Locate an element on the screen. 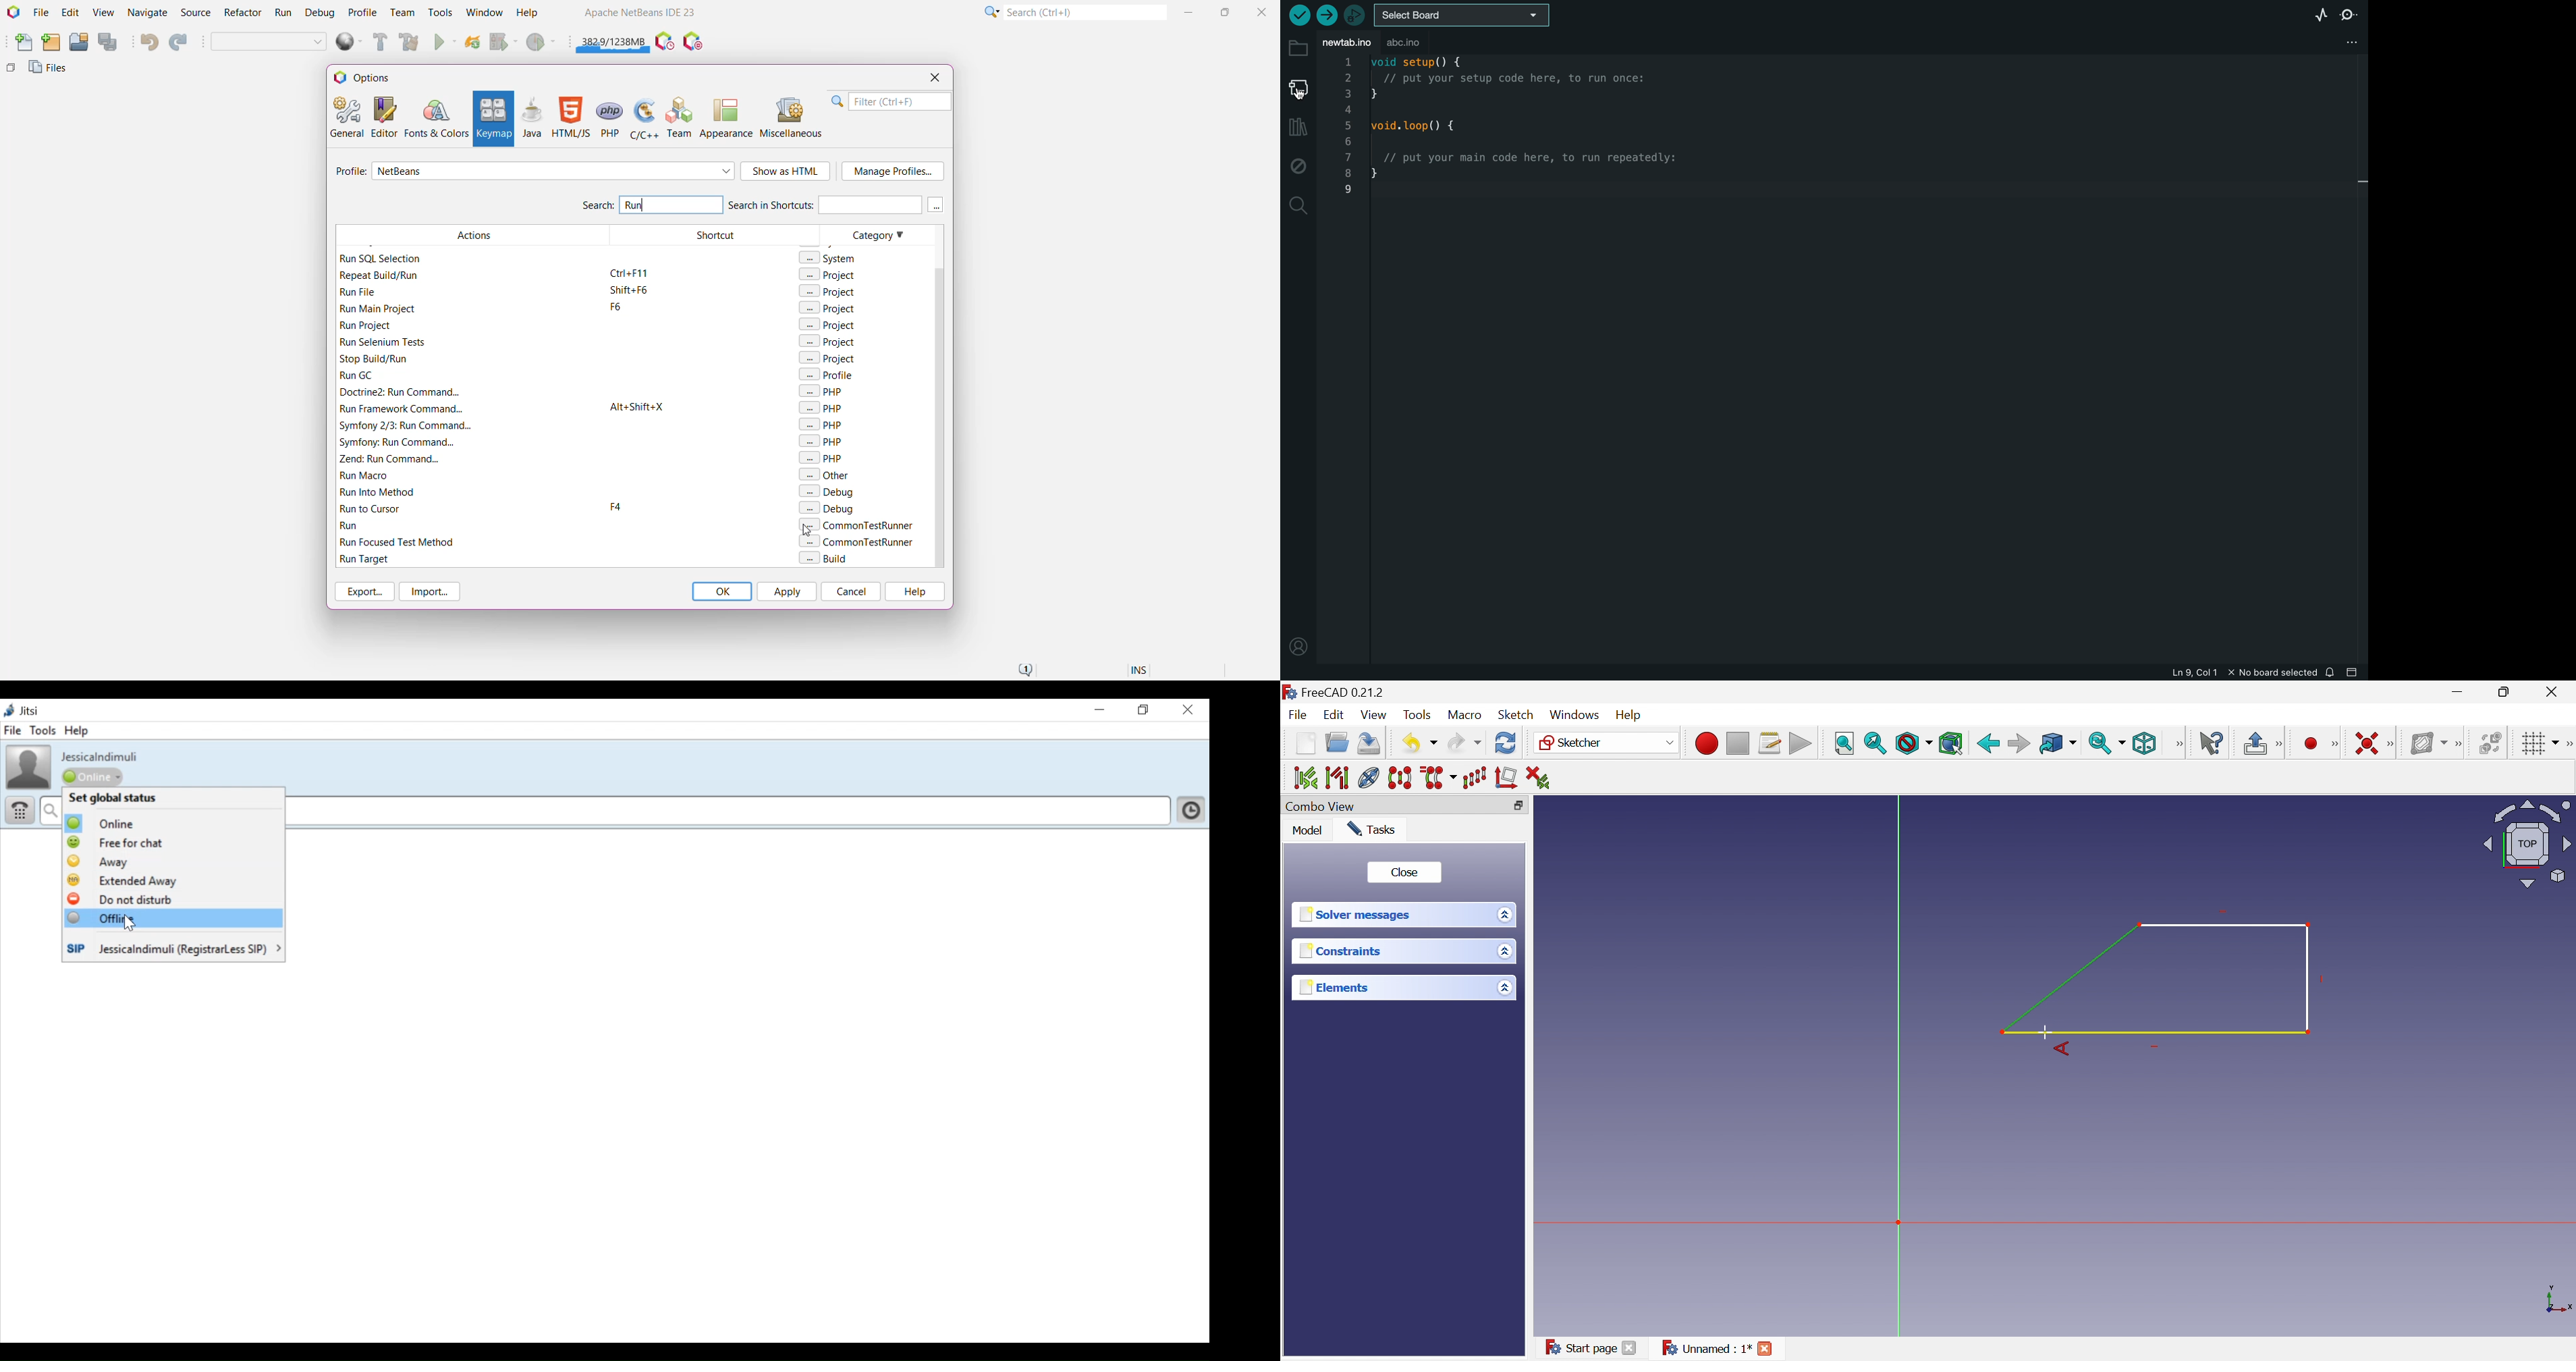 This screenshot has height=1372, width=2576. Undo is located at coordinates (1408, 742).